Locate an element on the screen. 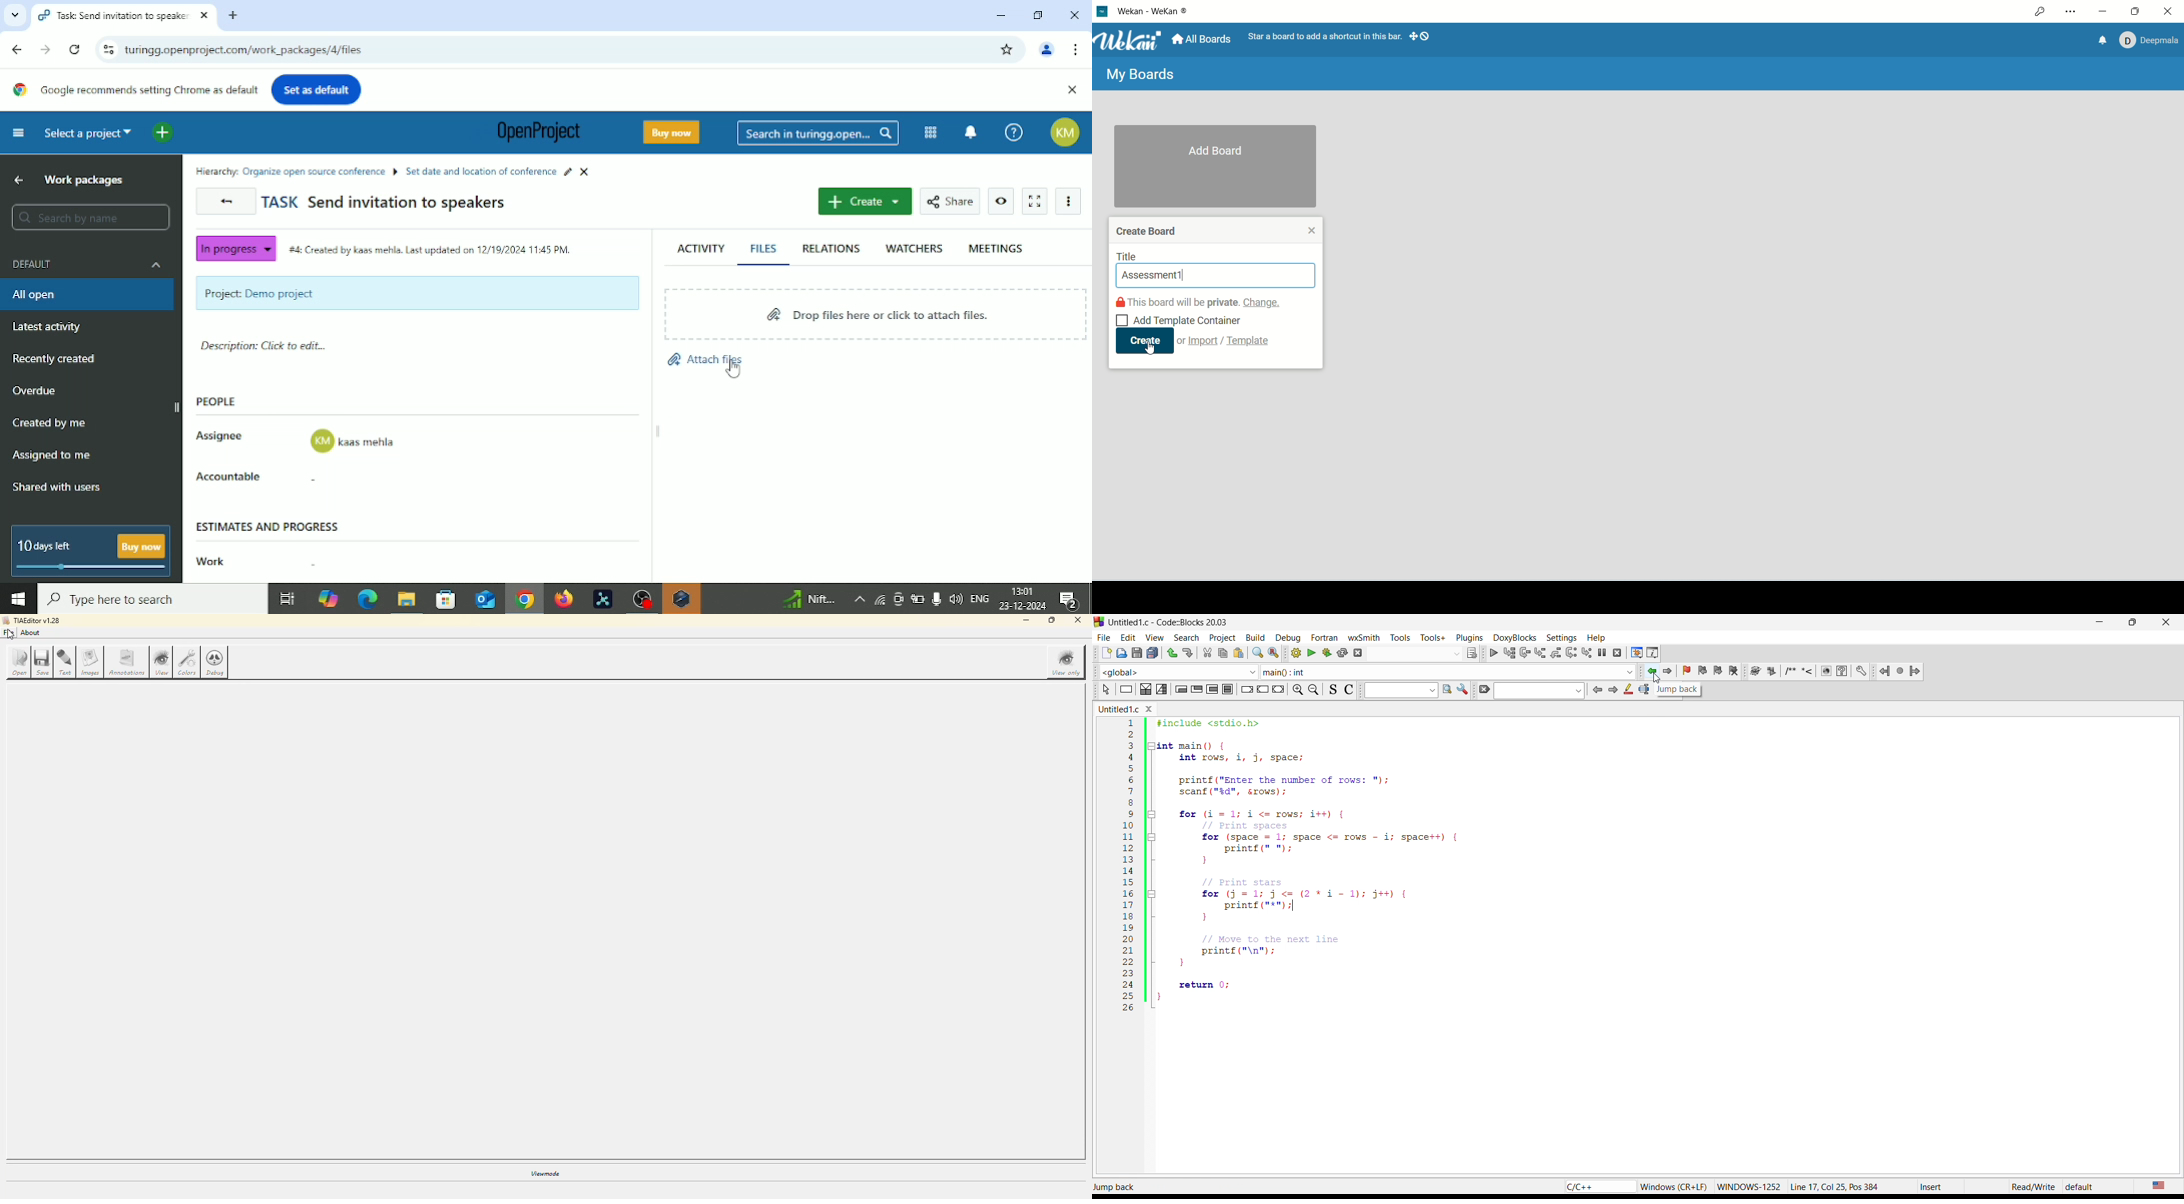 This screenshot has height=1204, width=2184. icon is located at coordinates (1261, 689).